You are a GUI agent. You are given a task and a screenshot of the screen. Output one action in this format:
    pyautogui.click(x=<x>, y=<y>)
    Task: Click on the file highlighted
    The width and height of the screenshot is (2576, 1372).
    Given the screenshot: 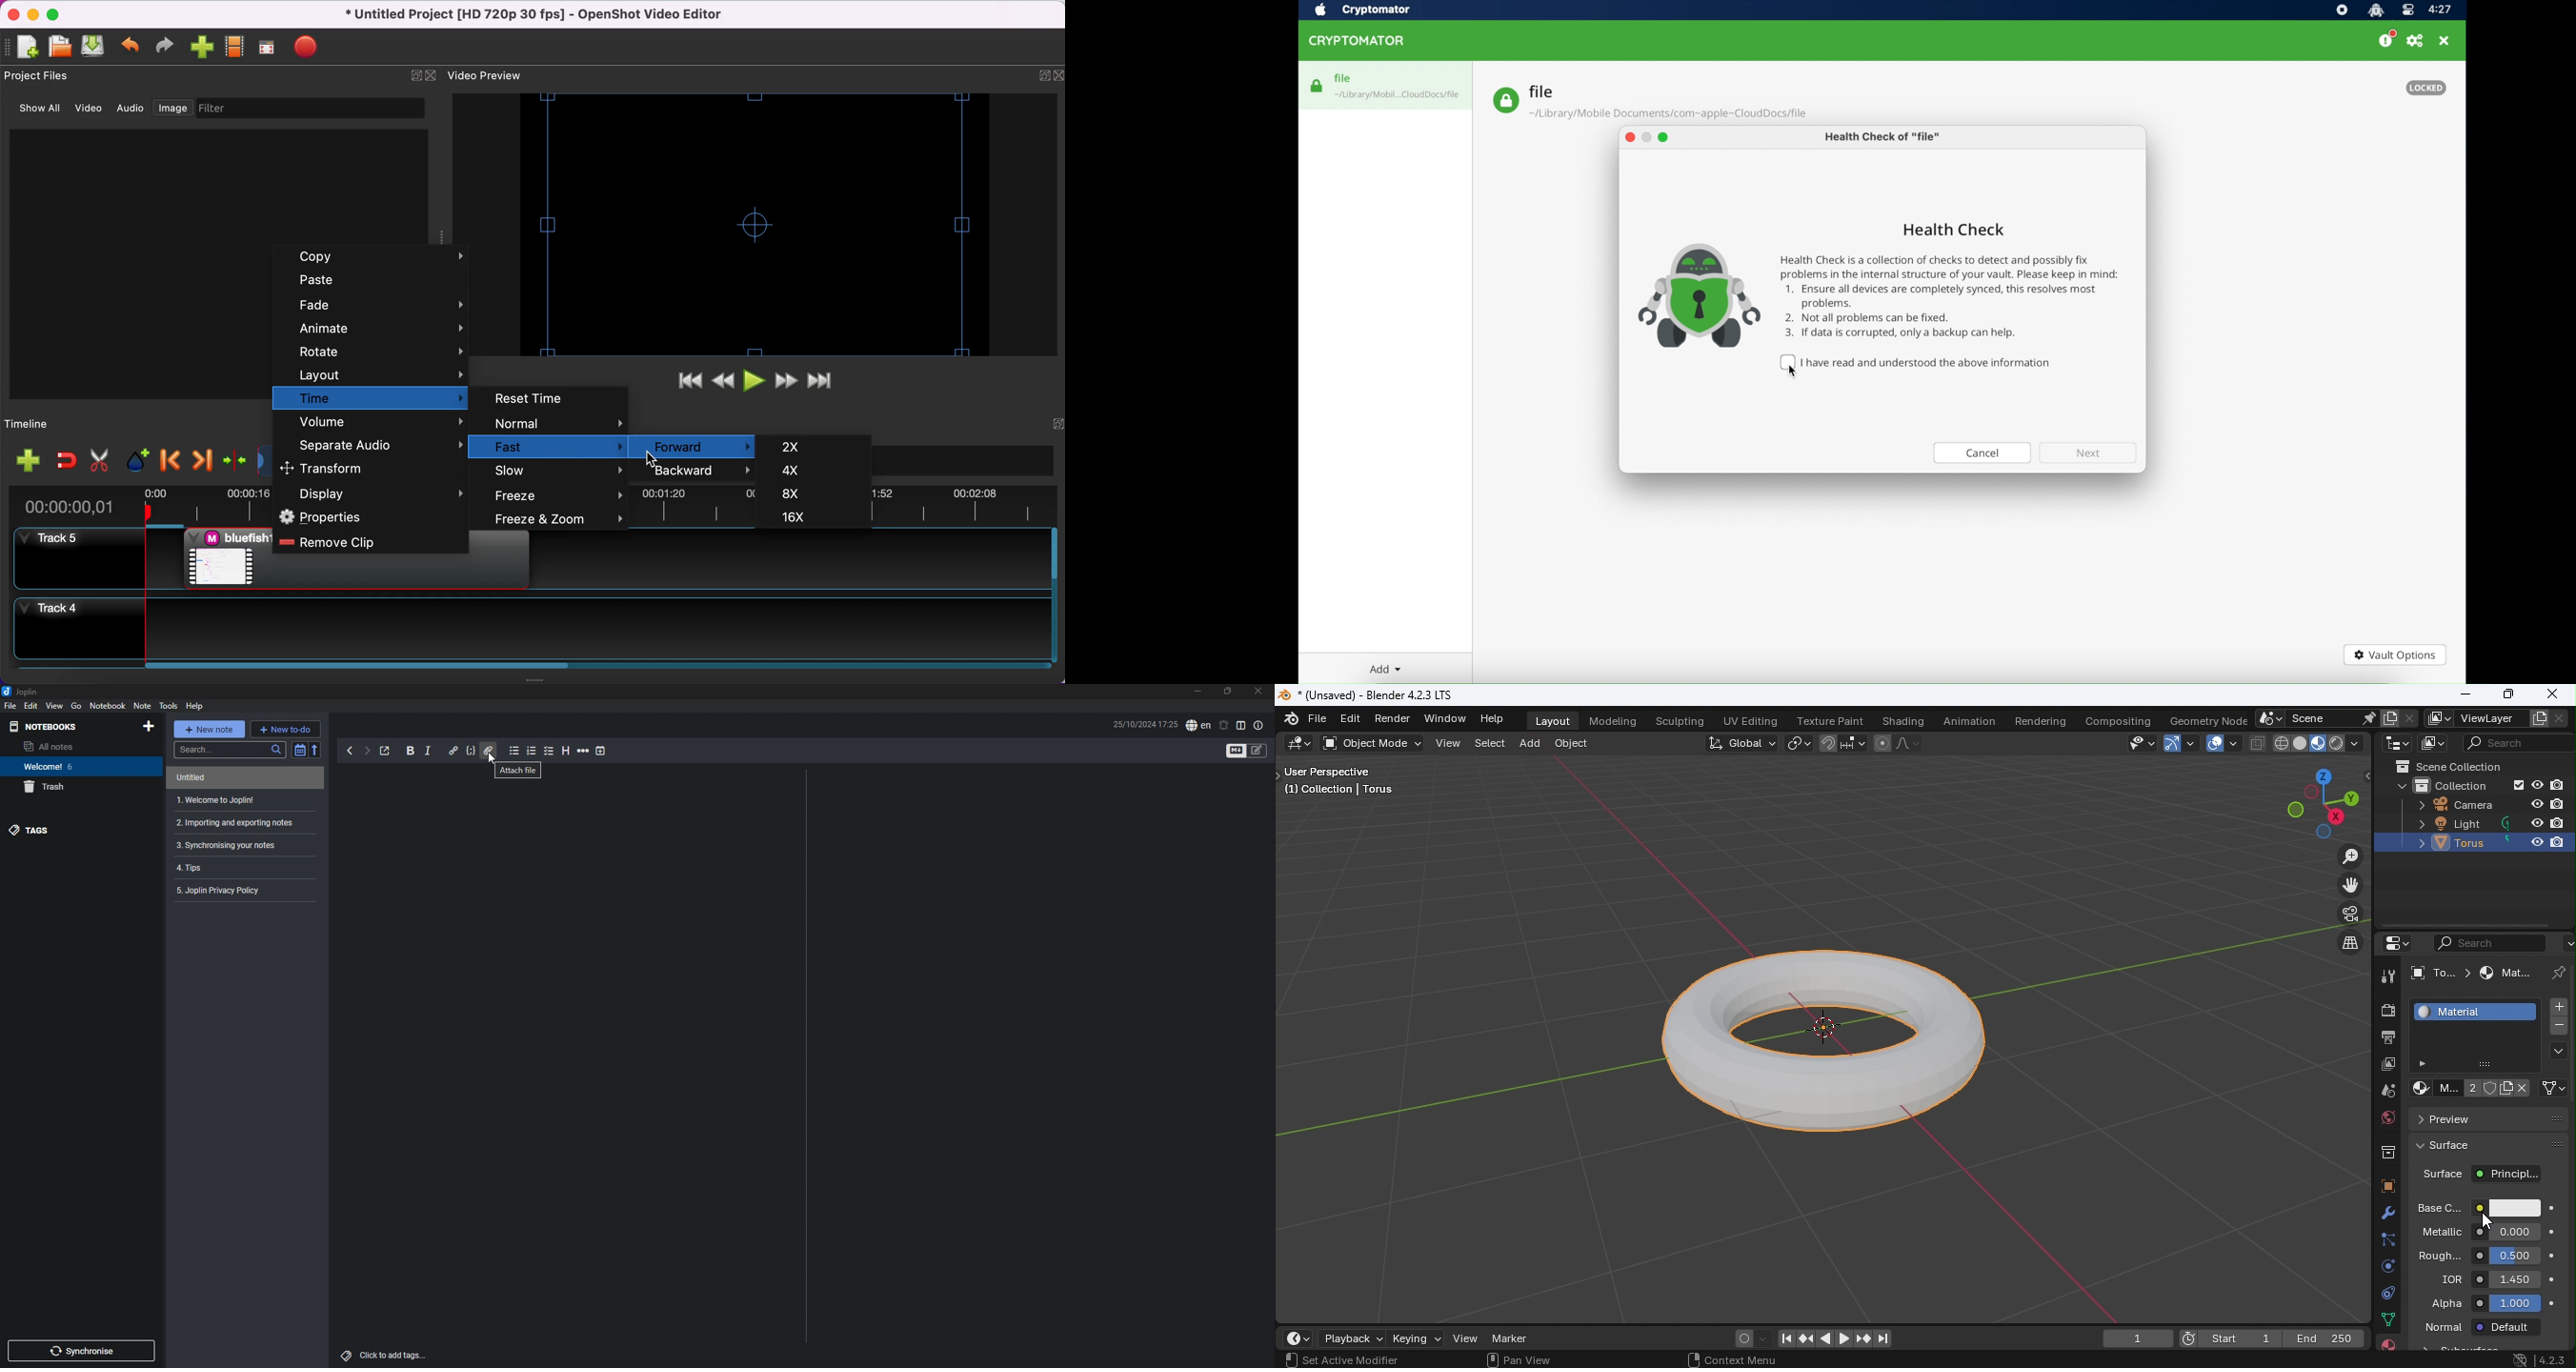 What is the action you would take?
    pyautogui.click(x=1385, y=85)
    